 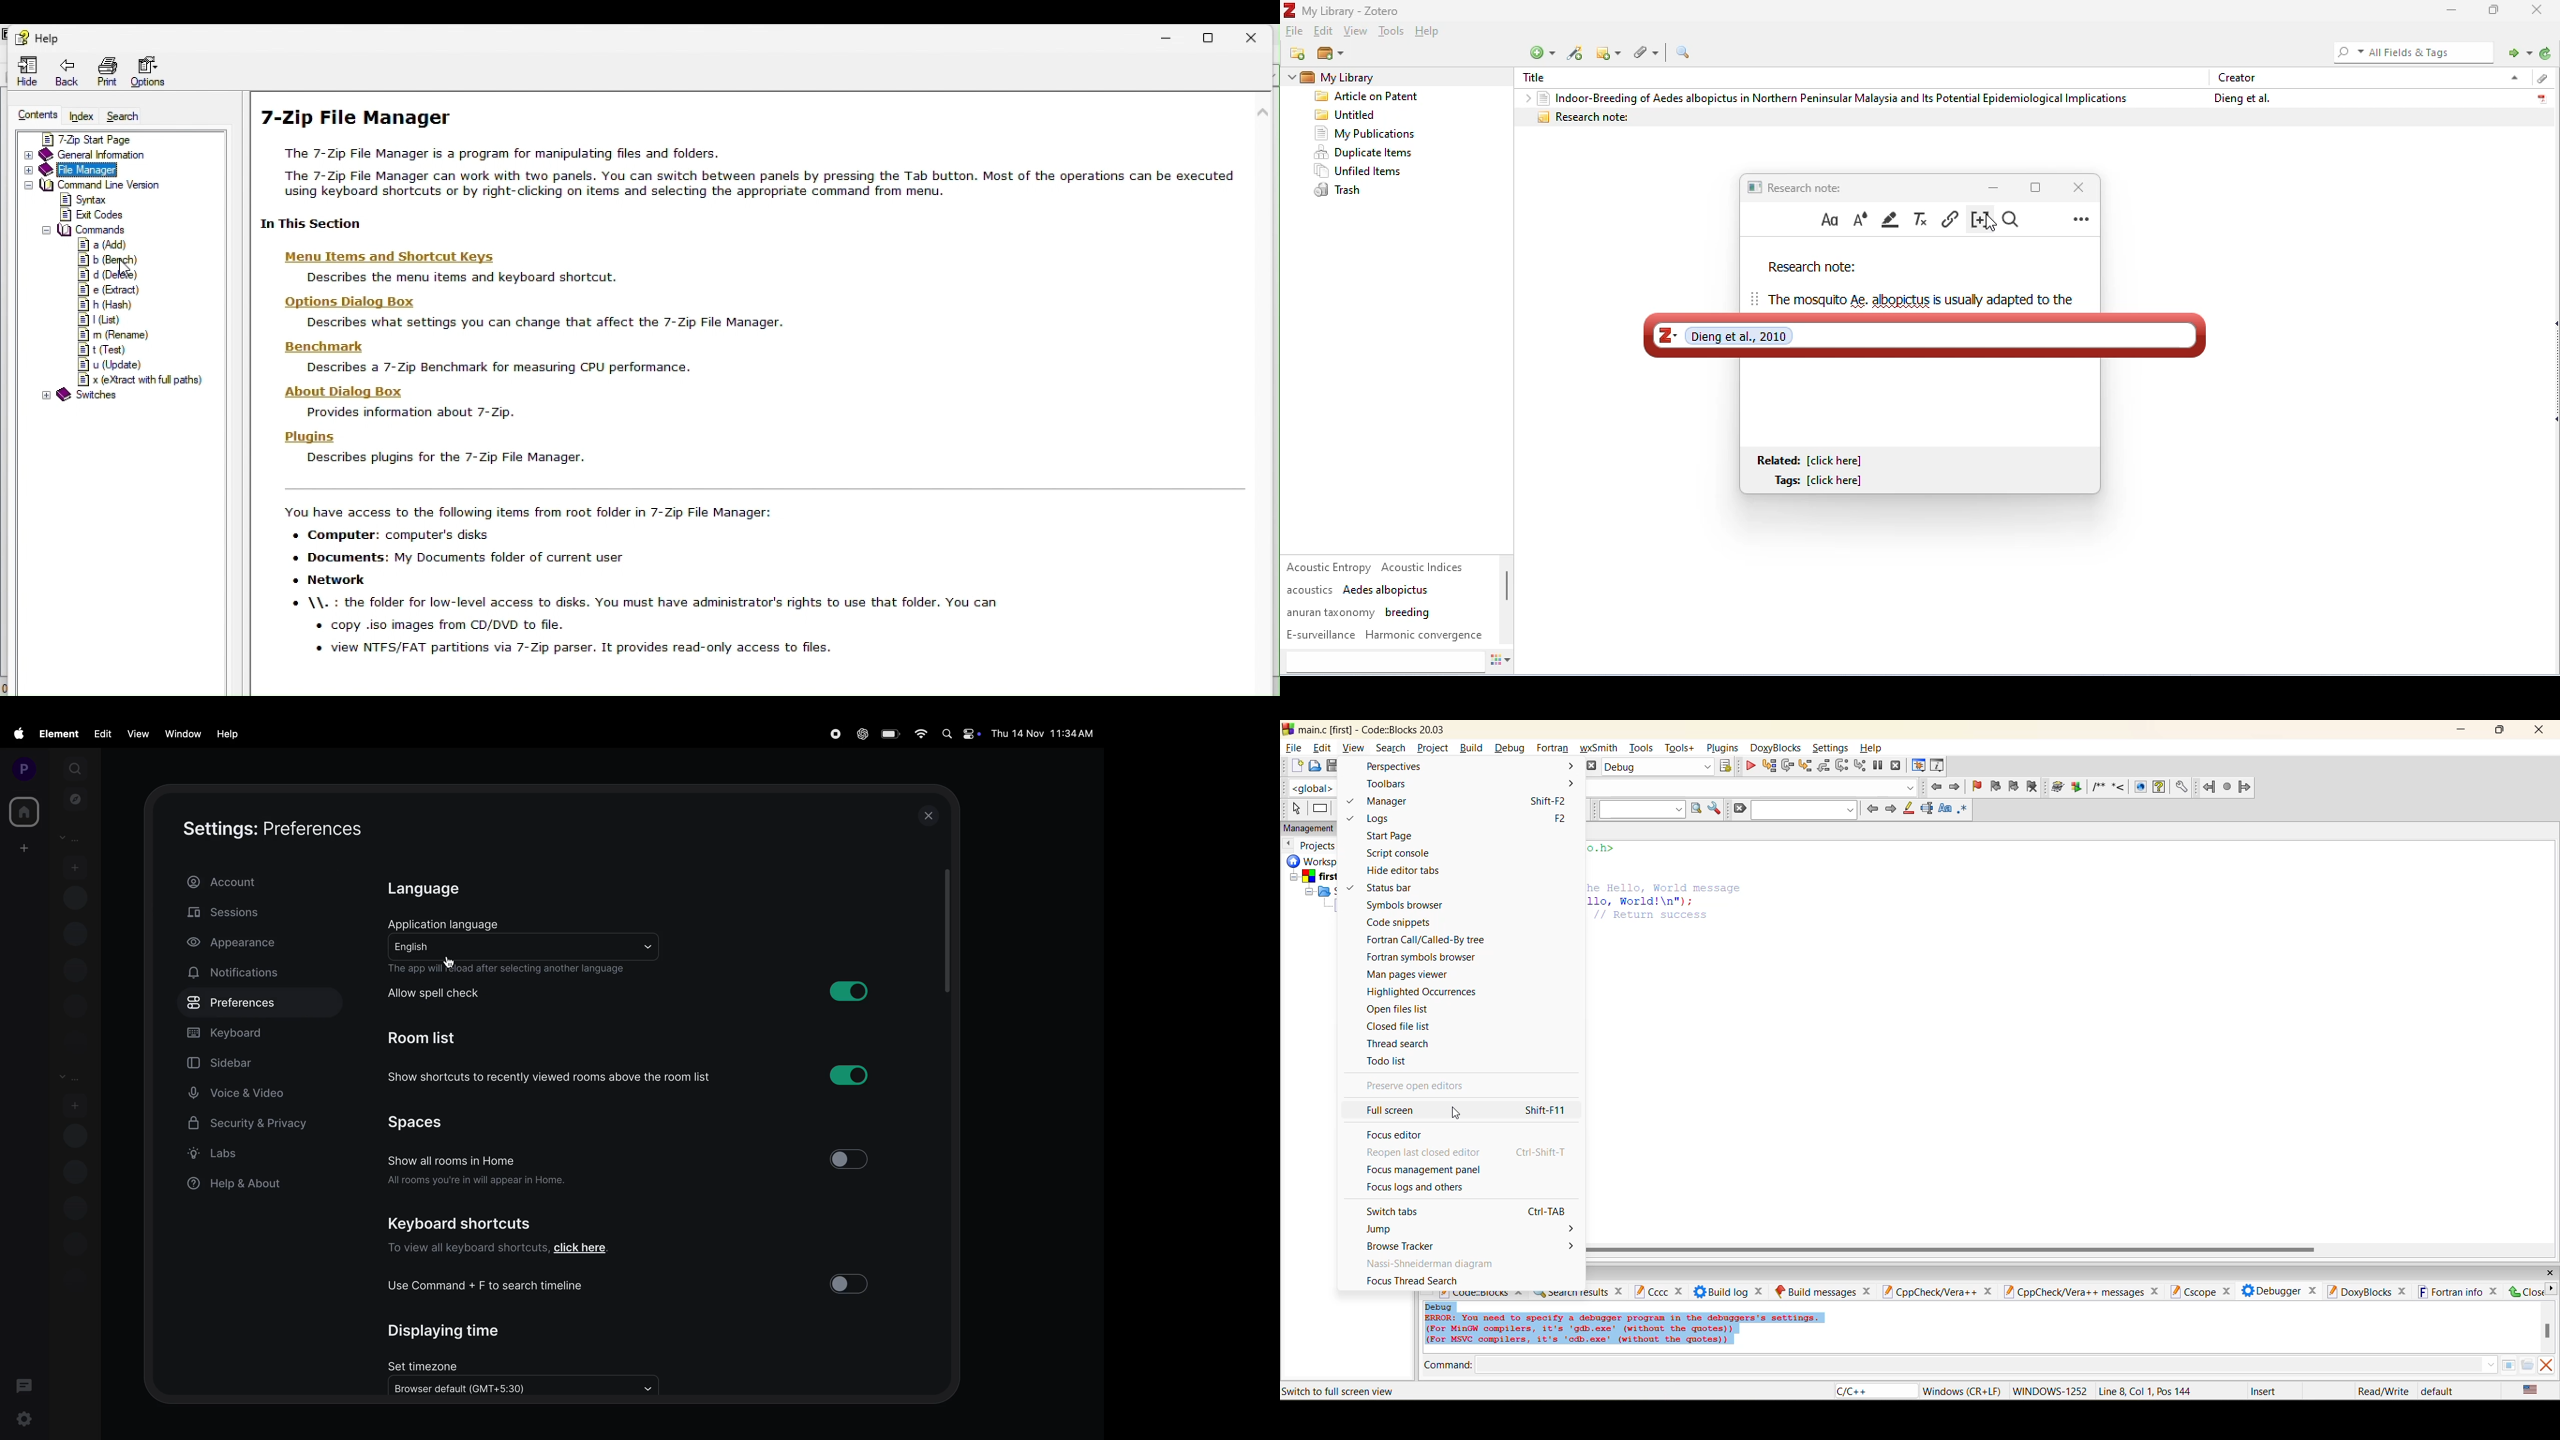 I want to click on my library, so click(x=1368, y=78).